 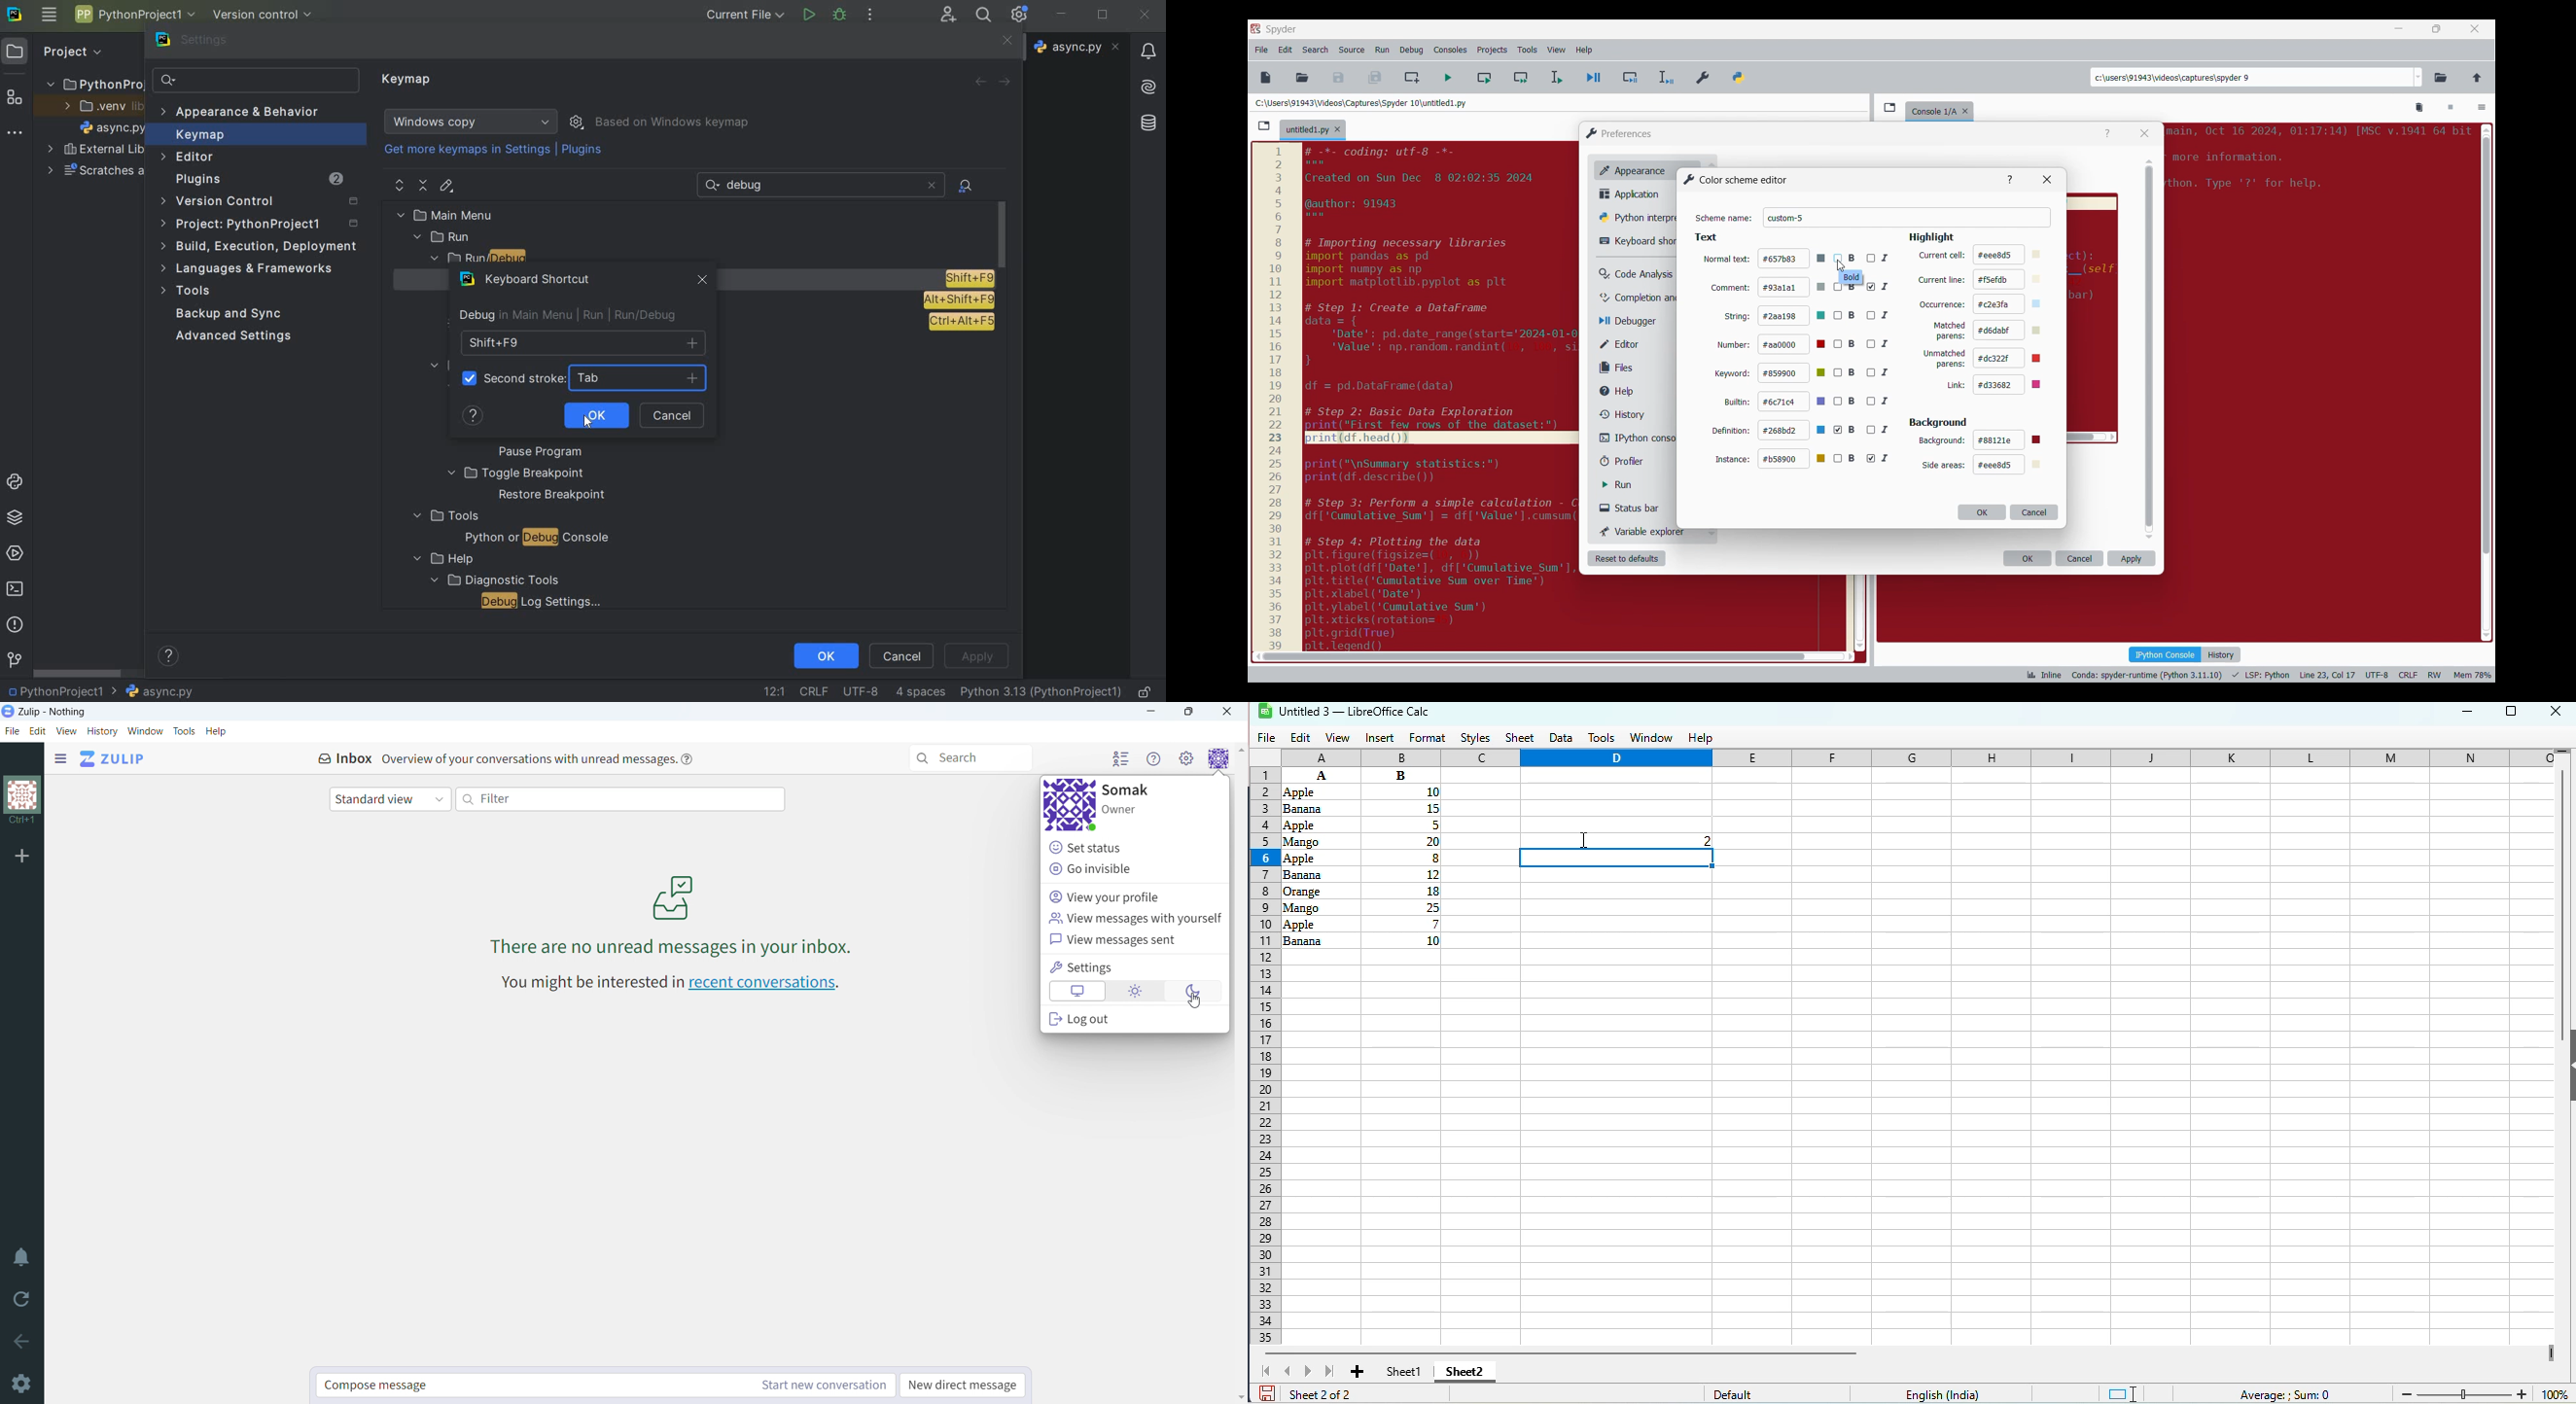 What do you see at coordinates (1880, 458) in the screenshot?
I see `I` at bounding box center [1880, 458].